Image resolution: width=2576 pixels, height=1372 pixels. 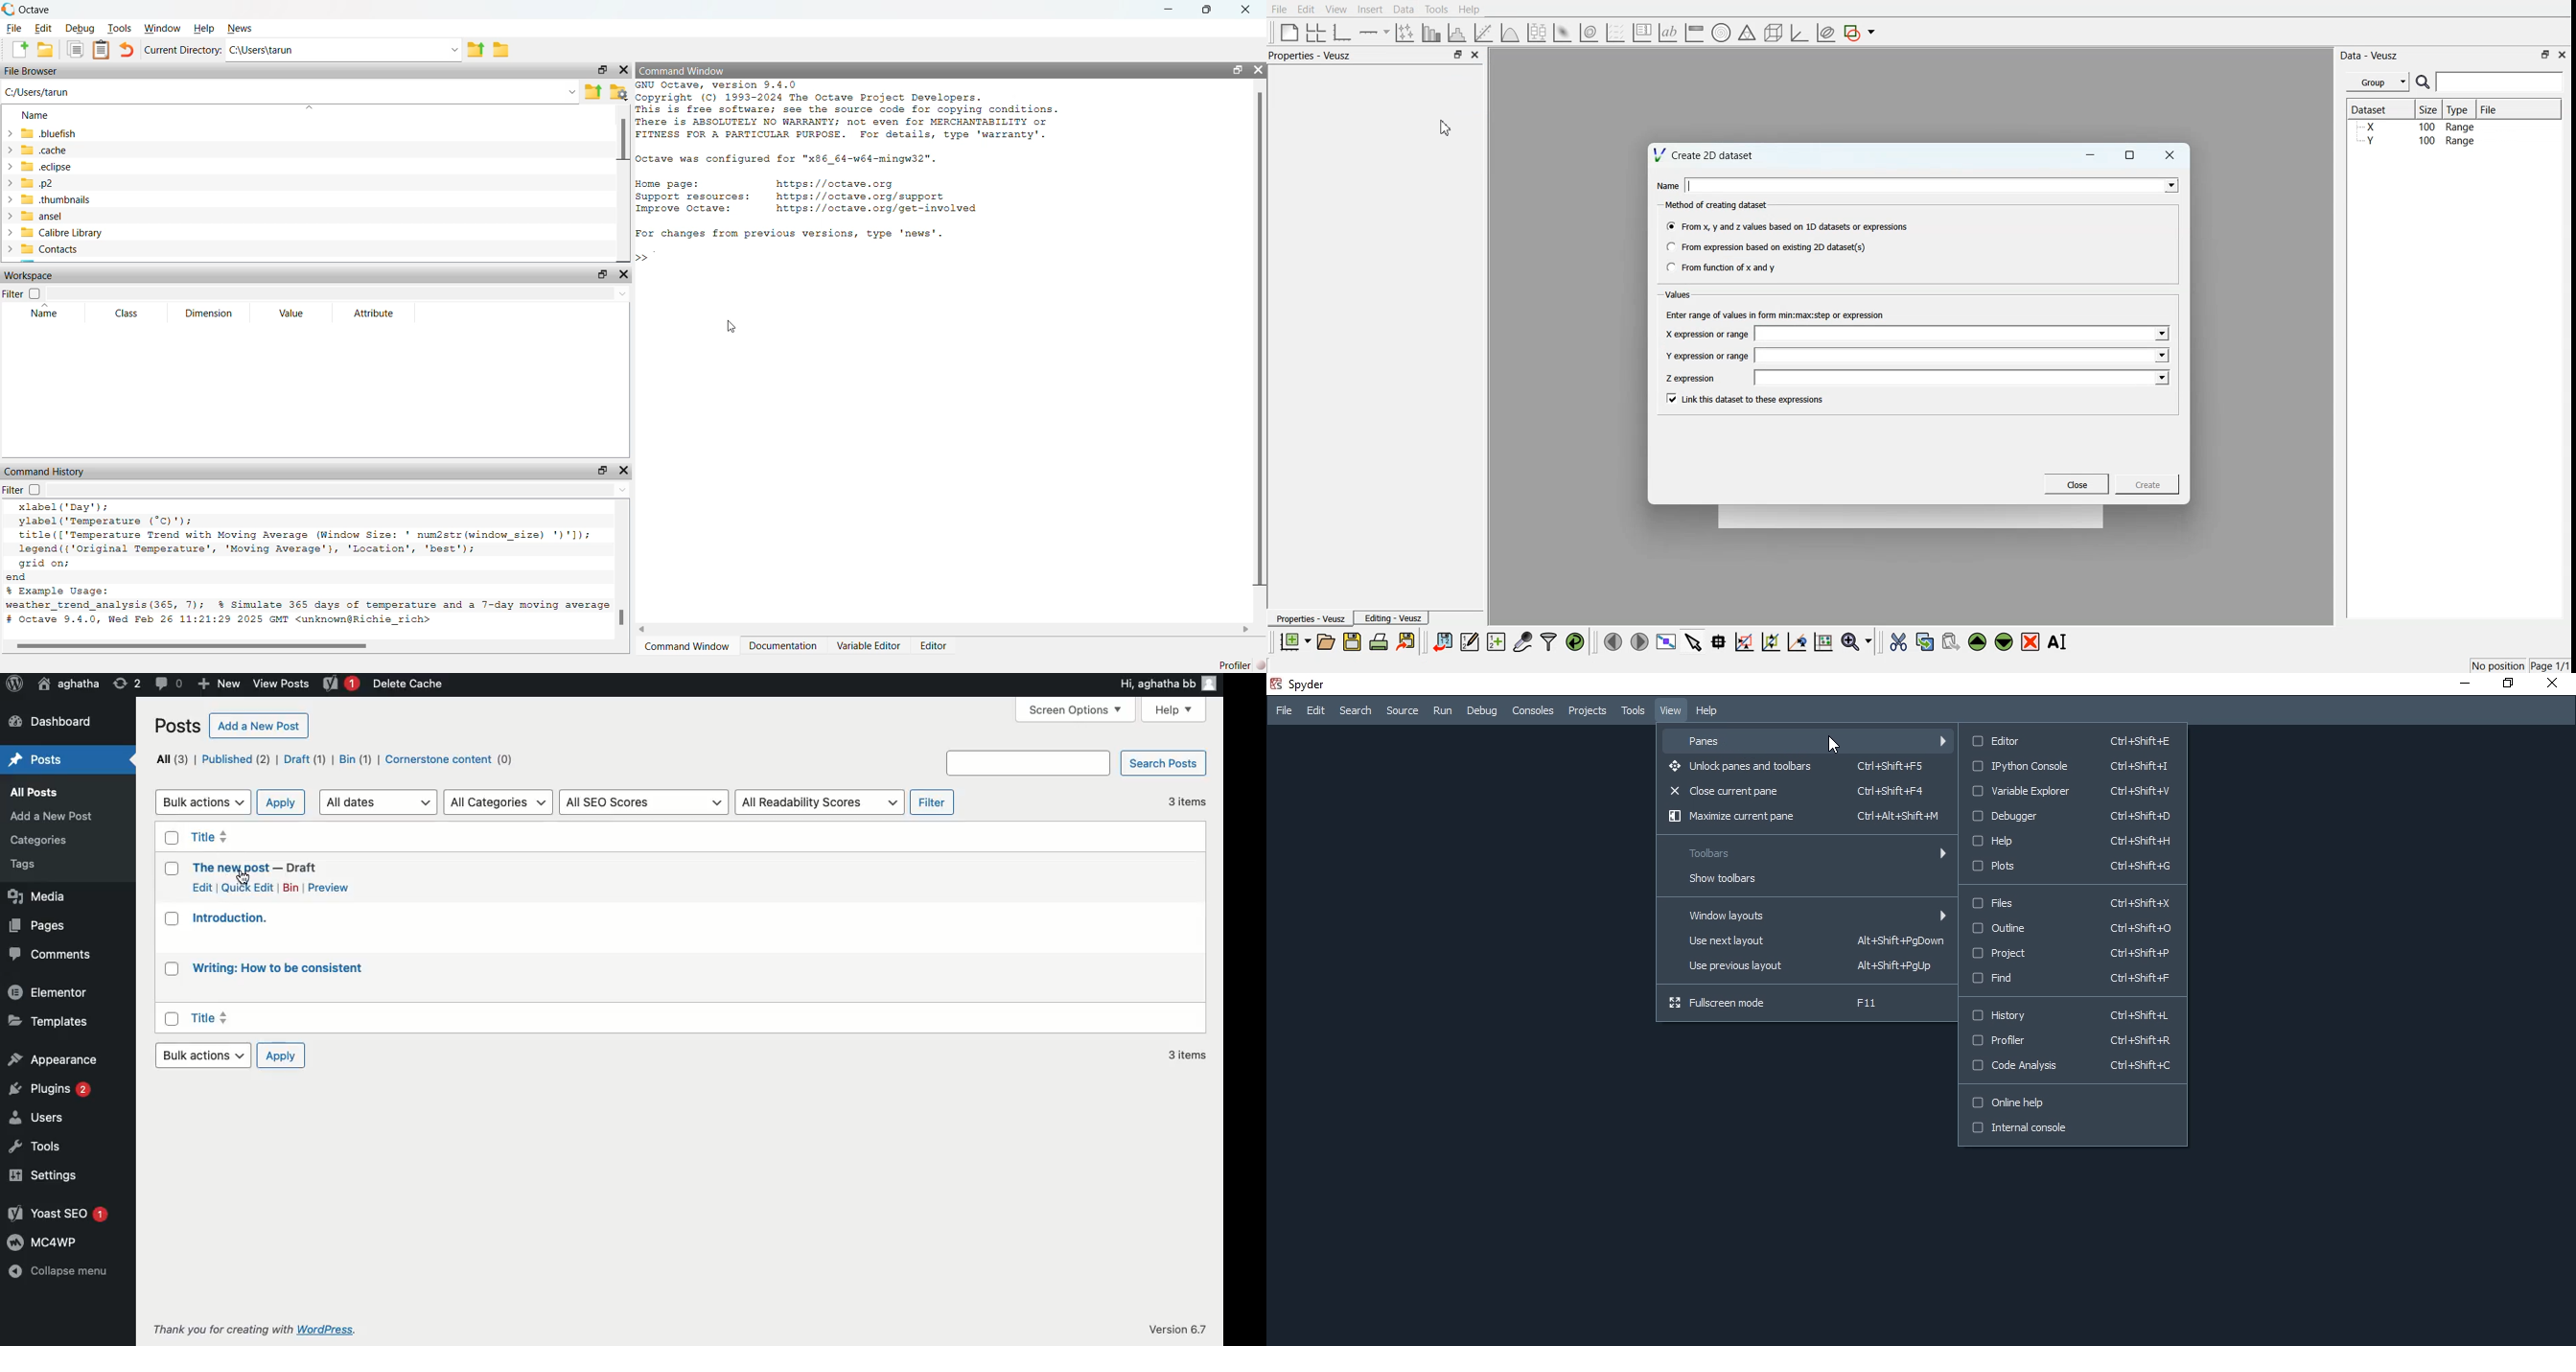 I want to click on Edit, so click(x=1316, y=712).